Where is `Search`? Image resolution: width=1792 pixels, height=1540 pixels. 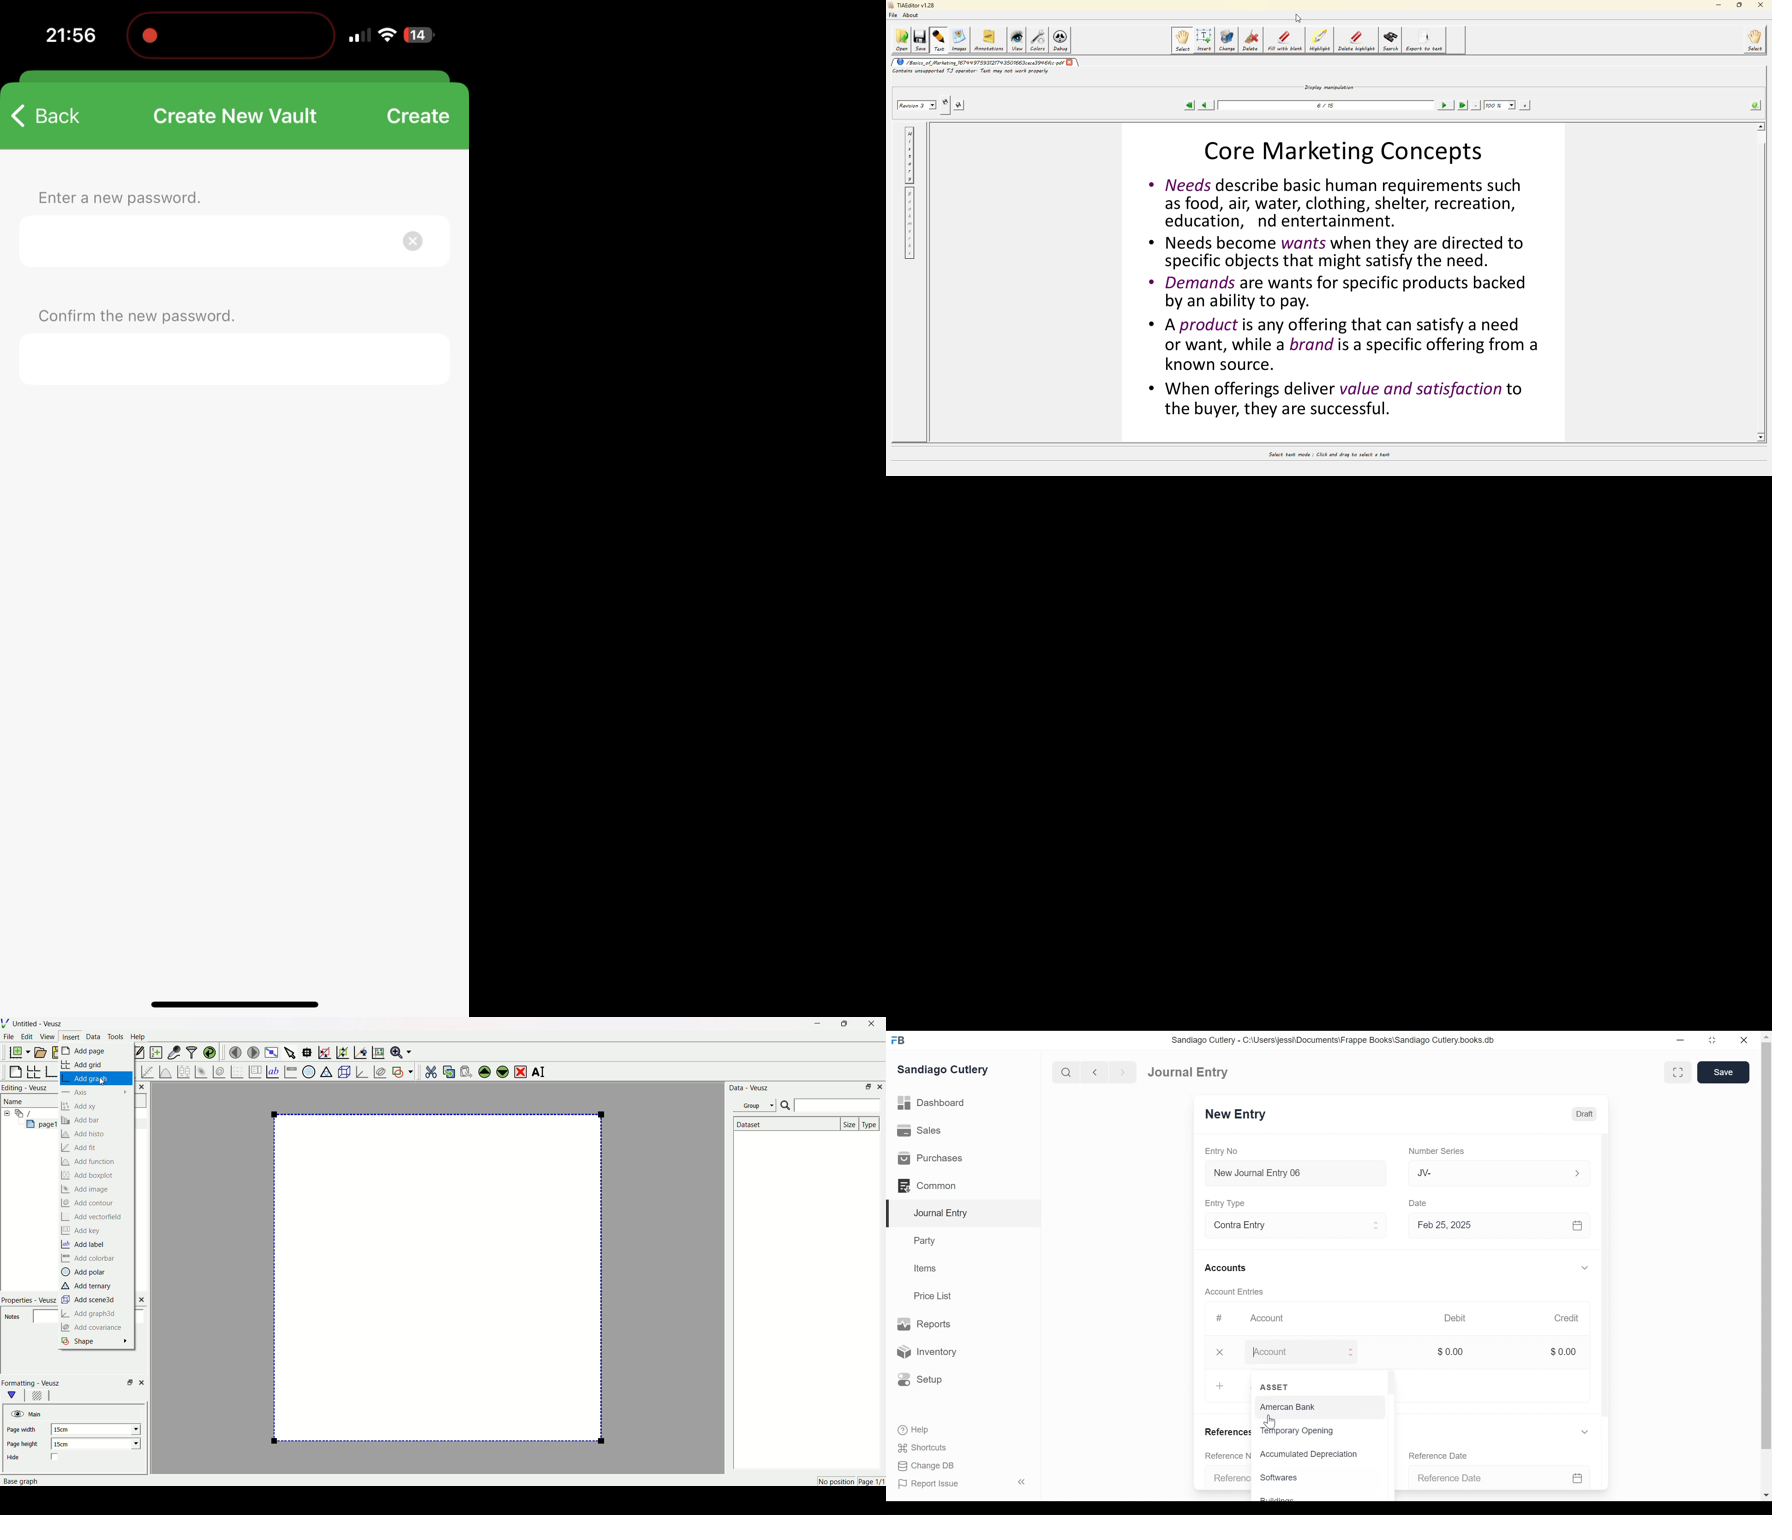 Search is located at coordinates (1066, 1072).